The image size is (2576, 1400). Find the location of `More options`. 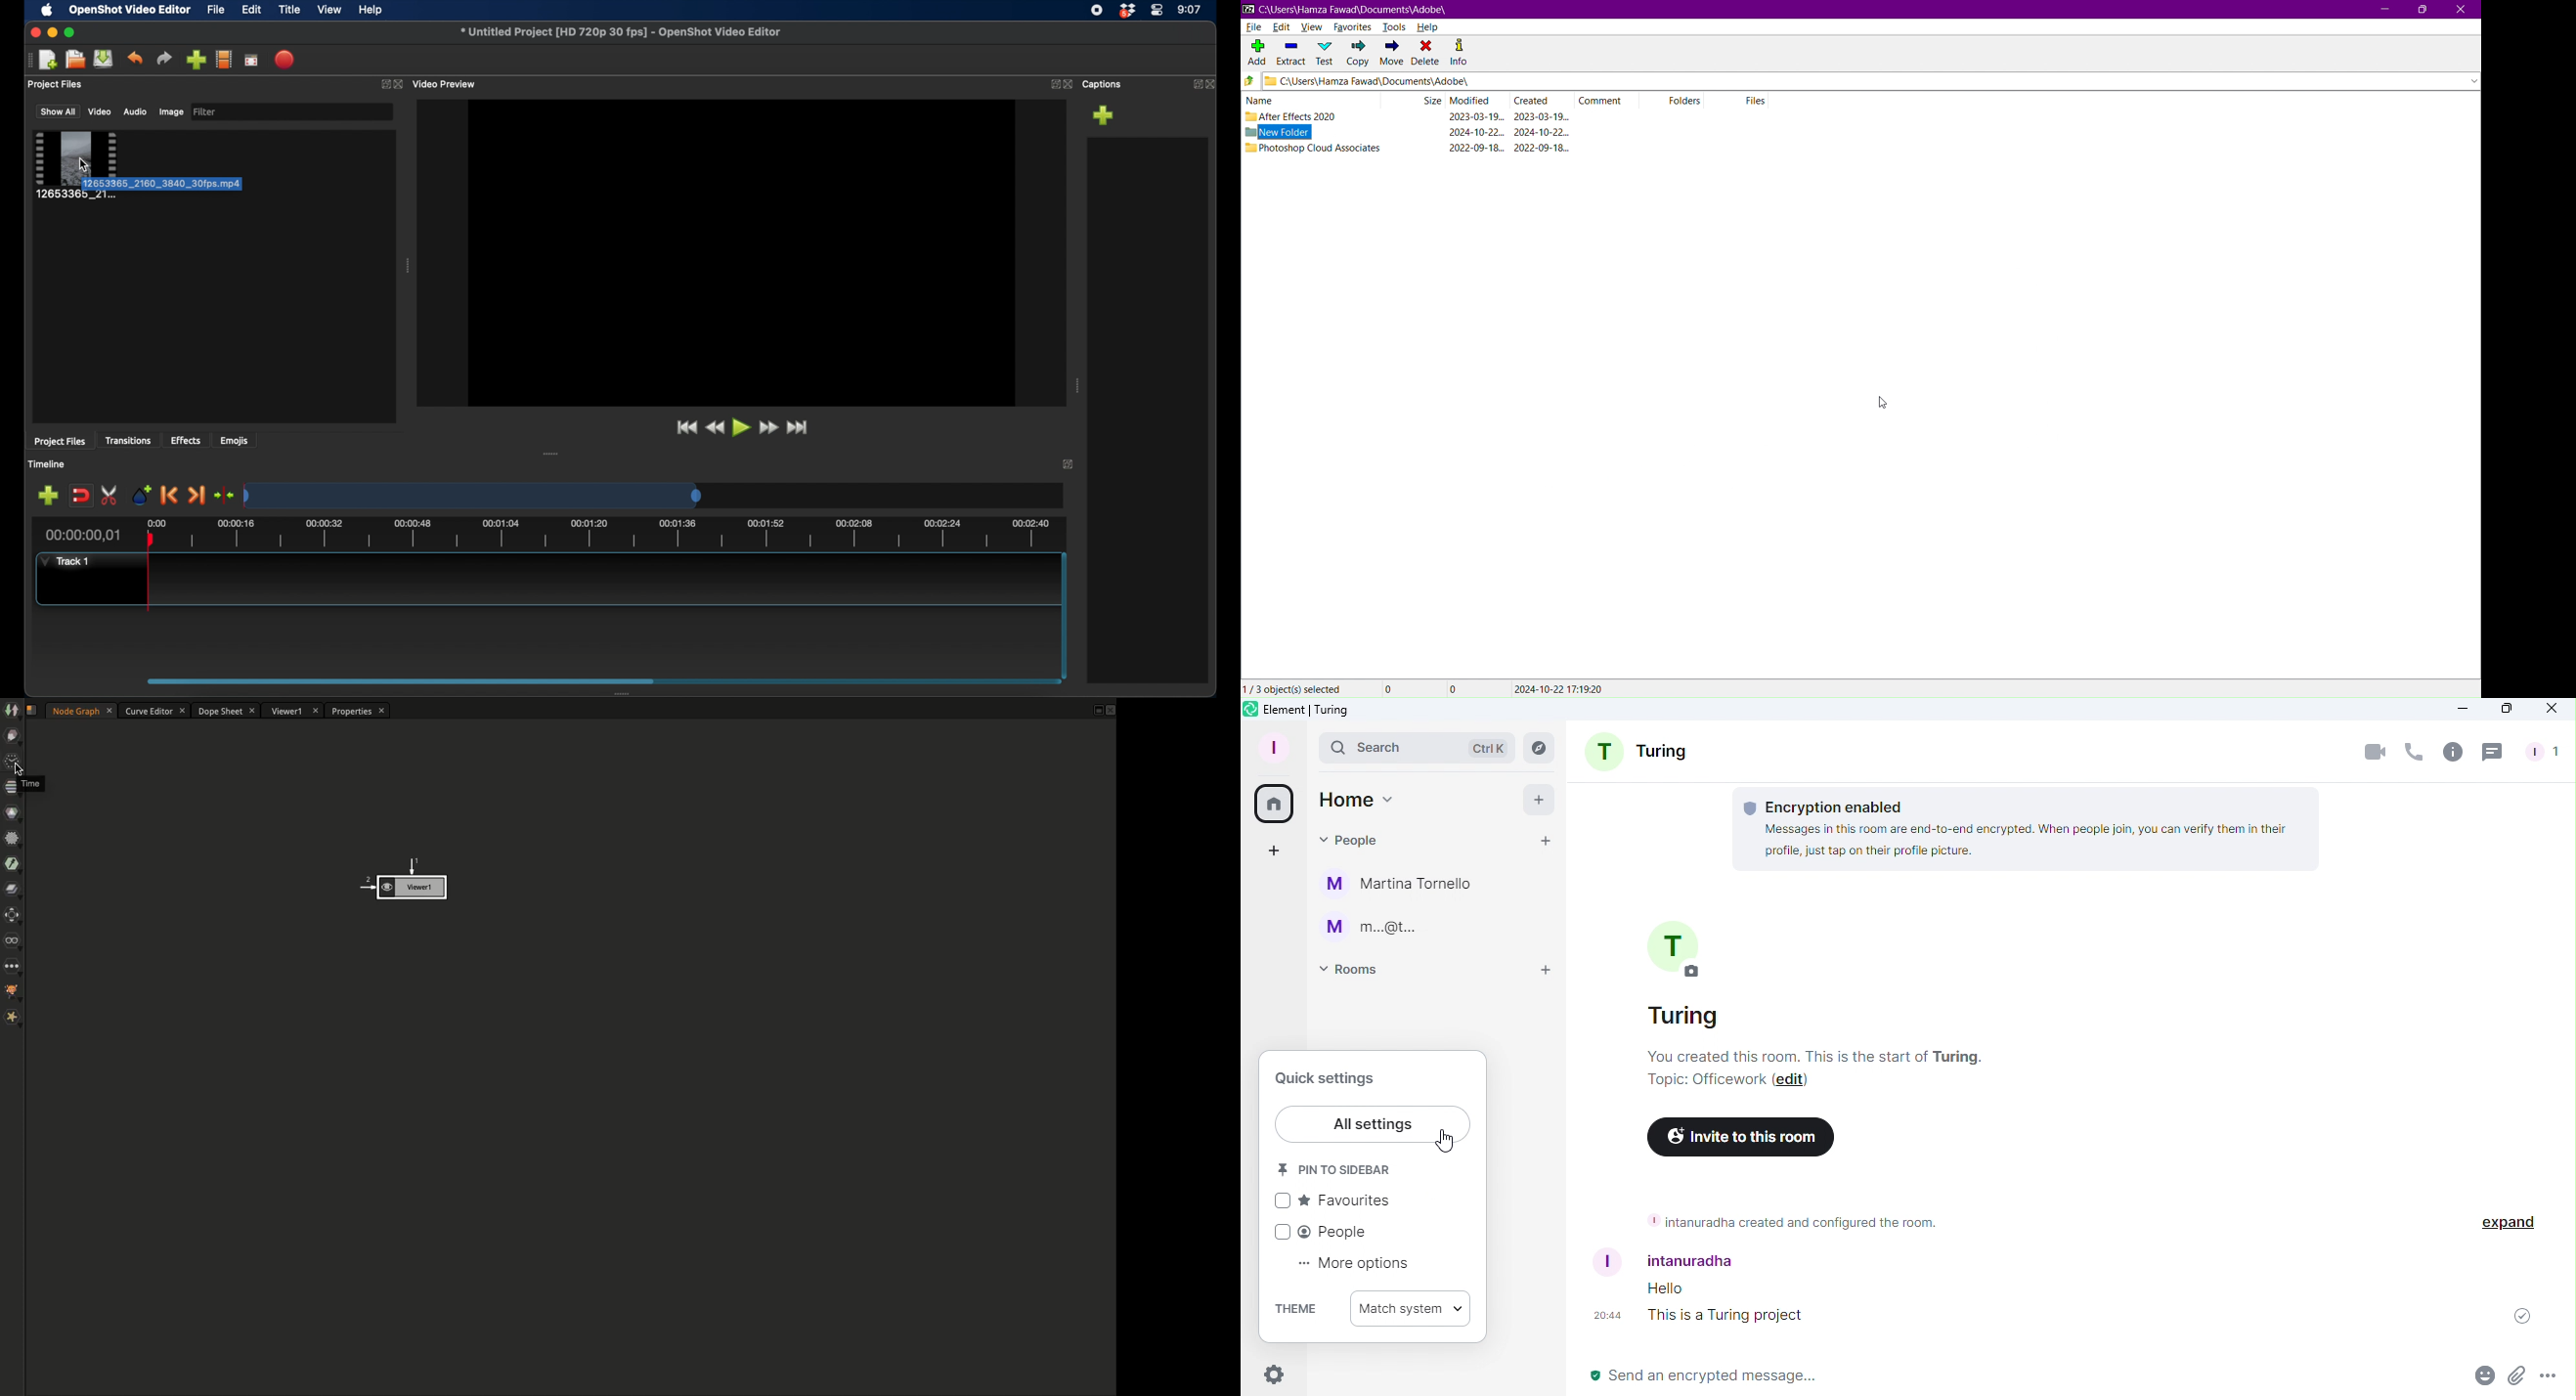

More options is located at coordinates (2551, 1378).